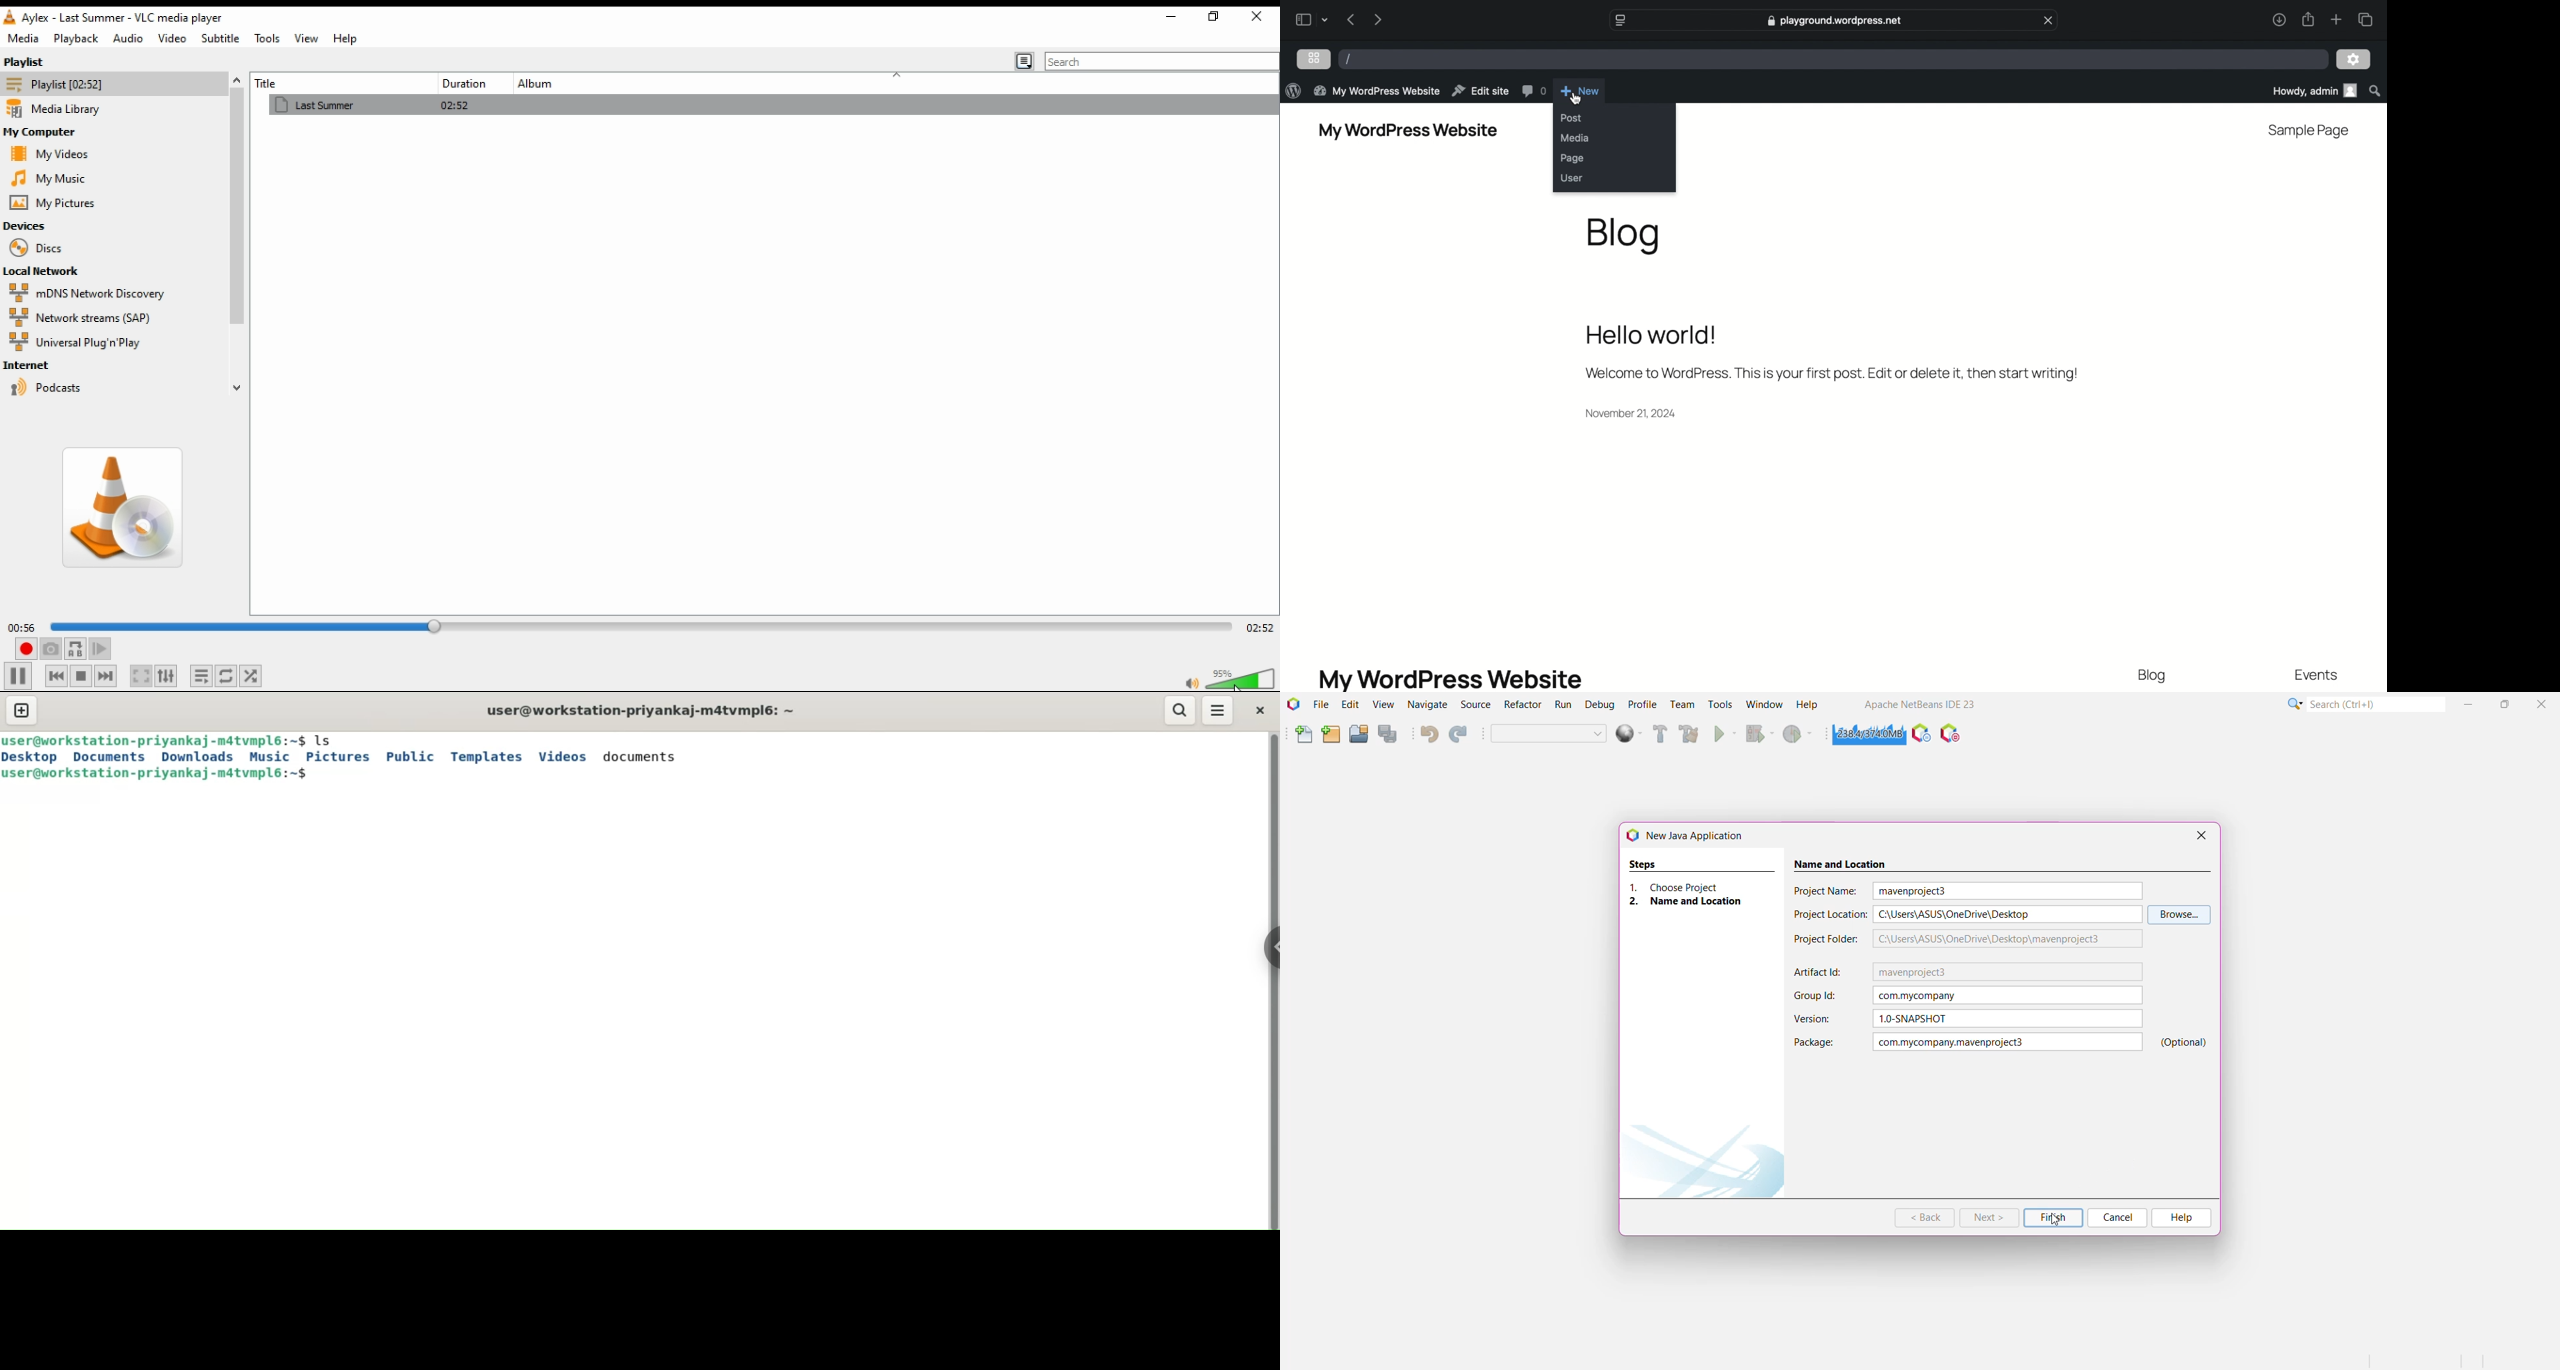 The image size is (2576, 1372). I want to click on events, so click(2317, 675).